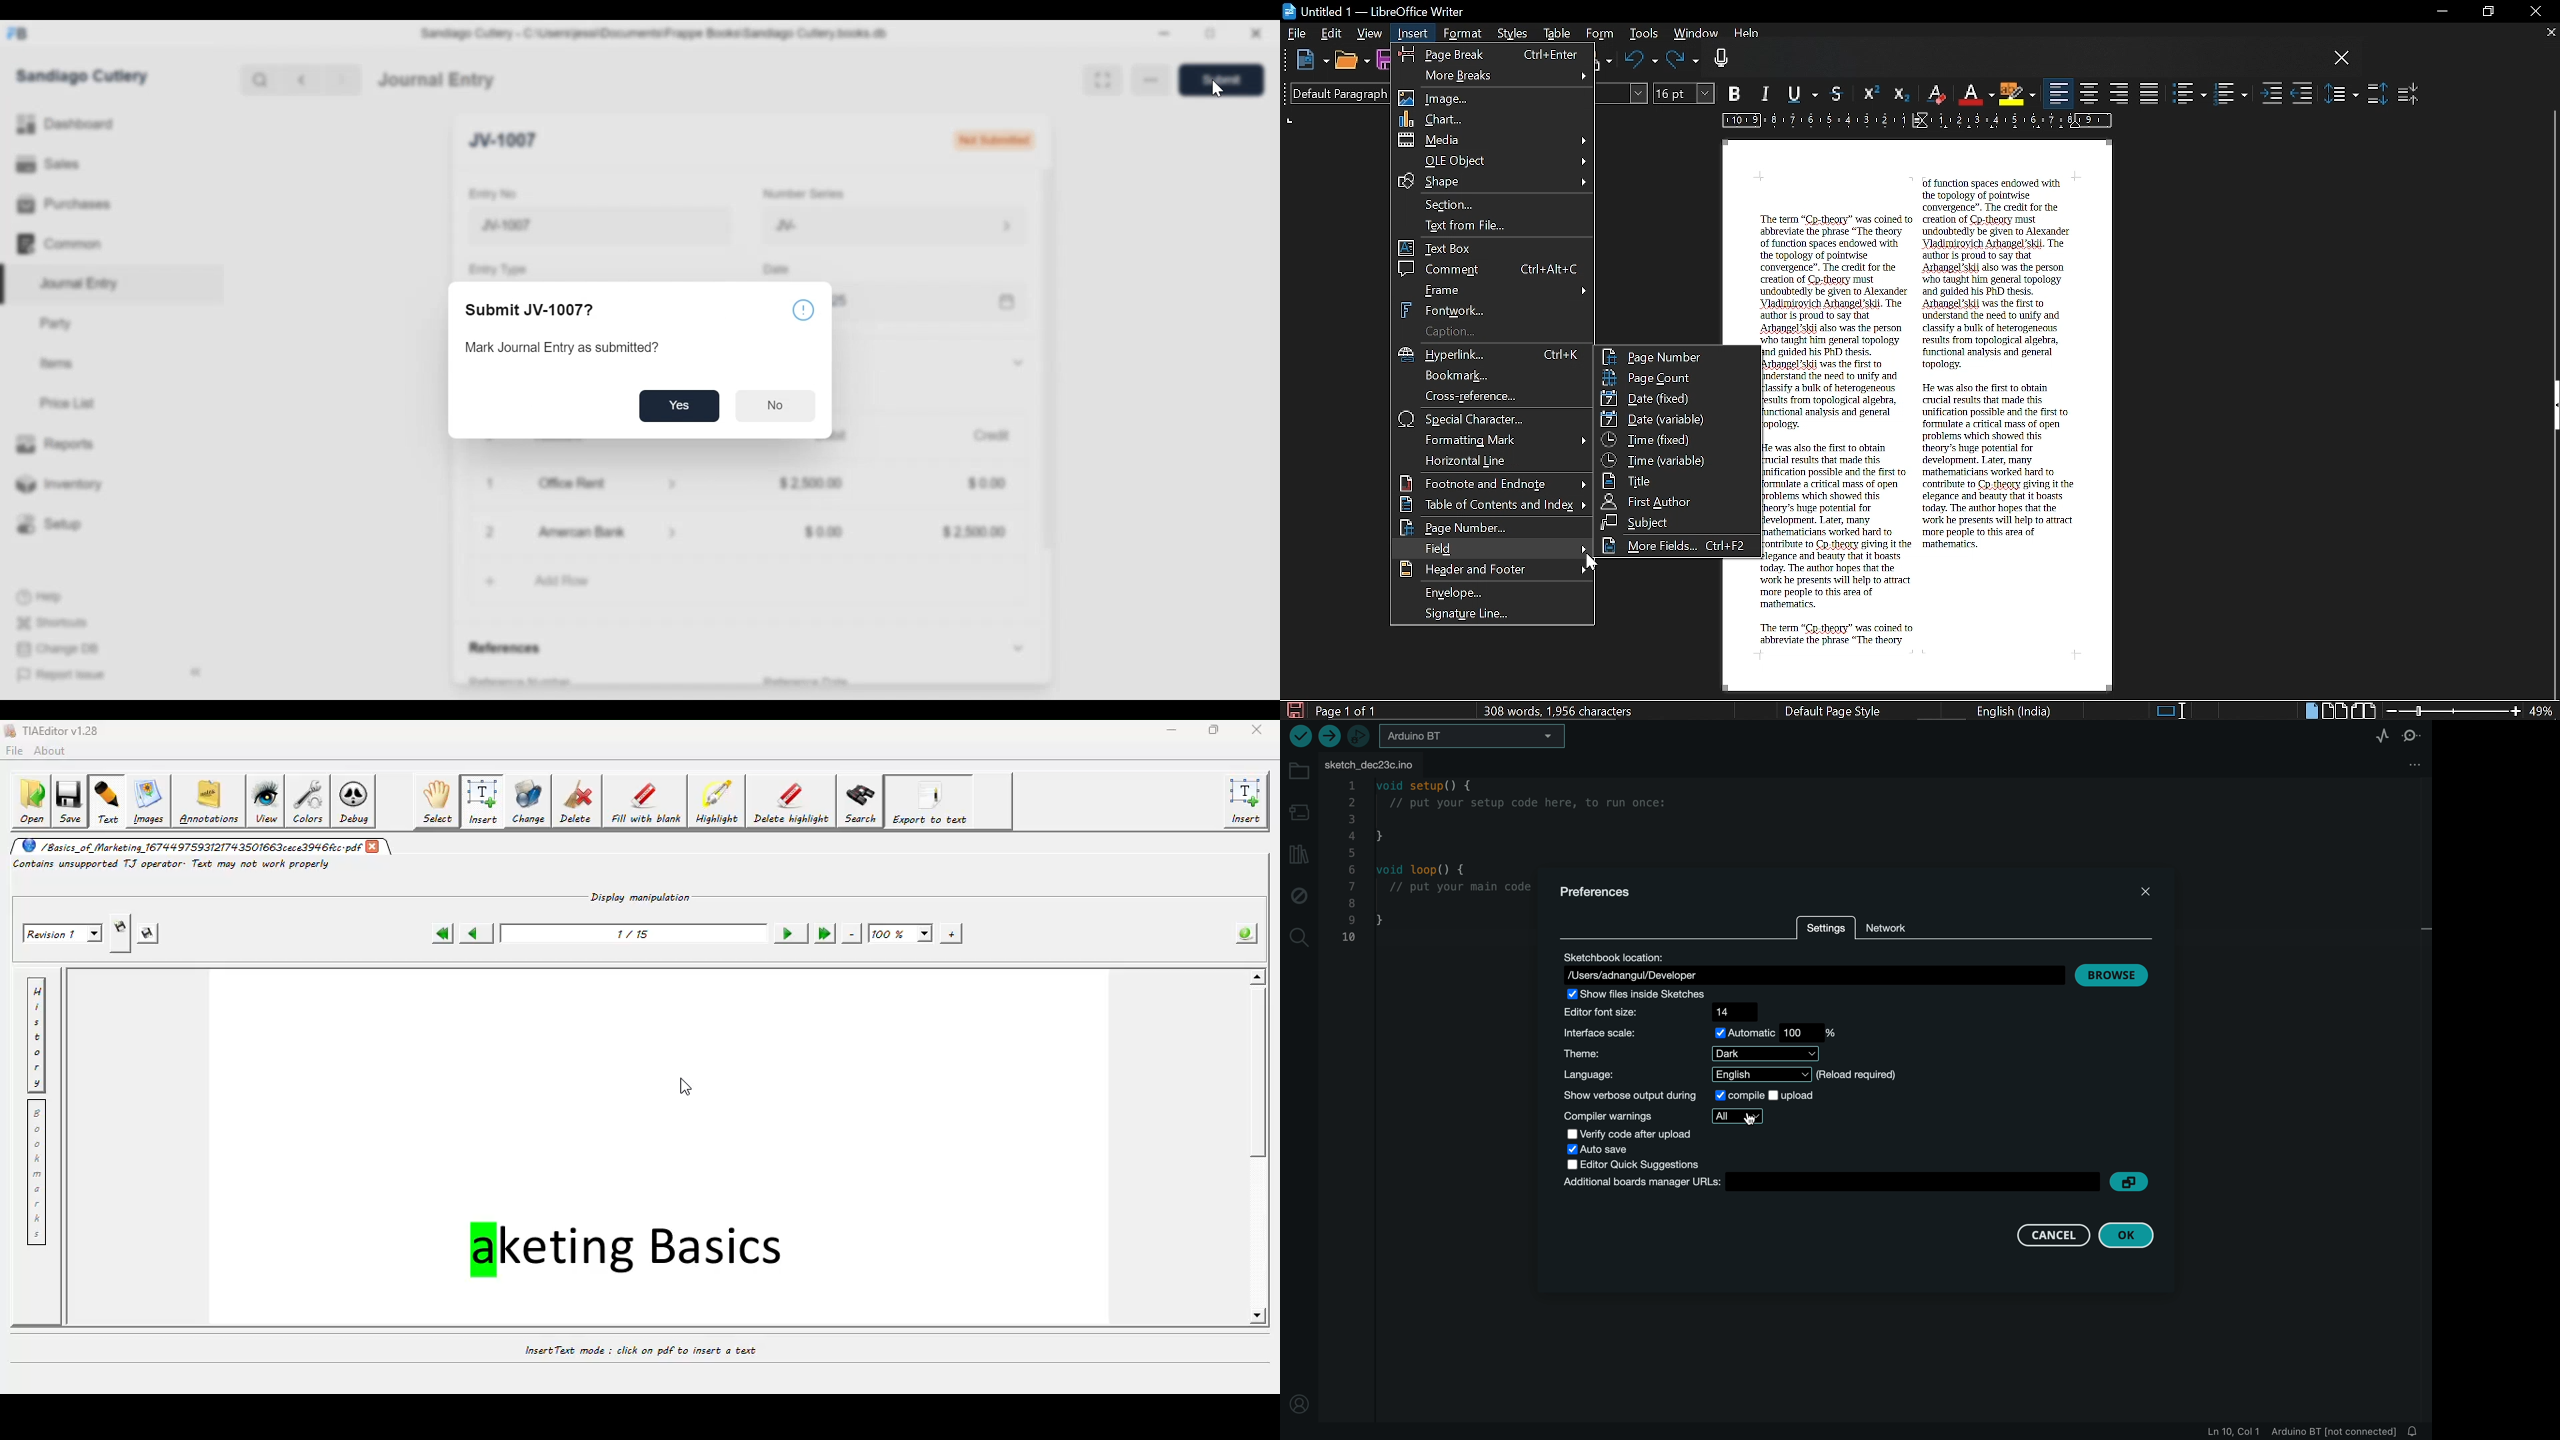 The width and height of the screenshot is (2576, 1456). I want to click on Signature line, so click(1497, 614).